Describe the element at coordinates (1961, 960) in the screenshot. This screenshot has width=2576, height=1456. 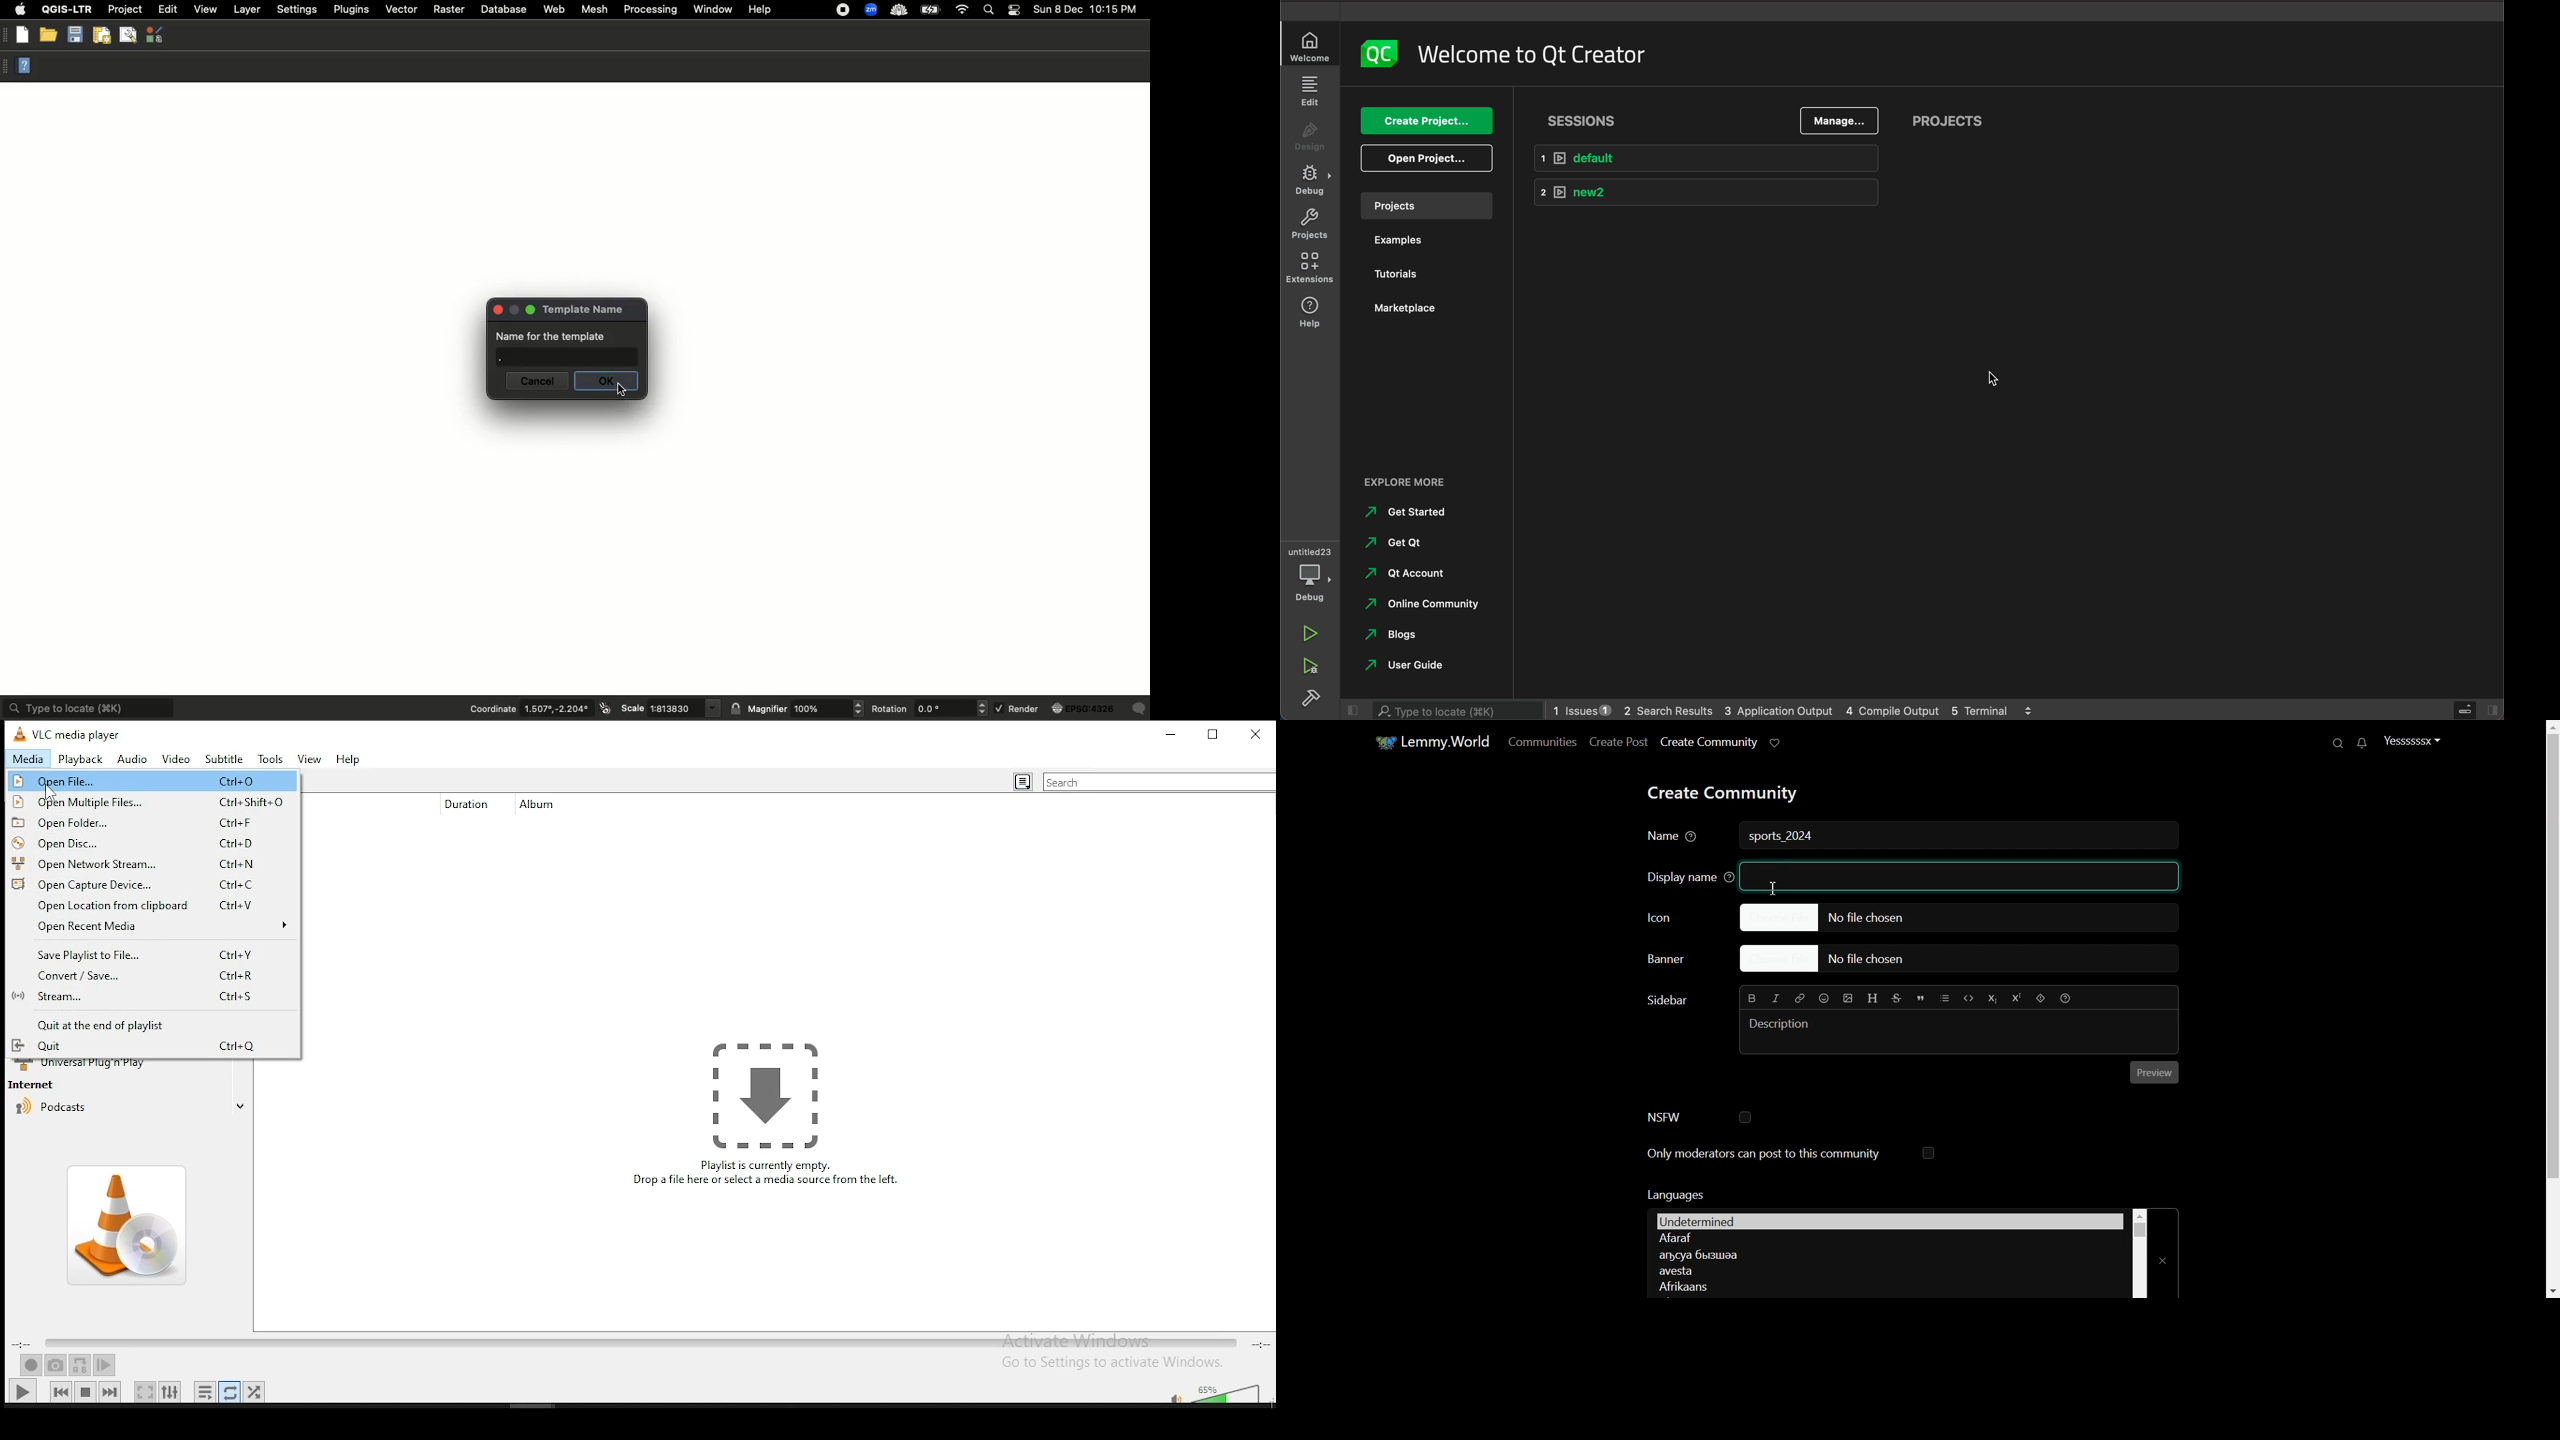
I see `Choose file` at that location.